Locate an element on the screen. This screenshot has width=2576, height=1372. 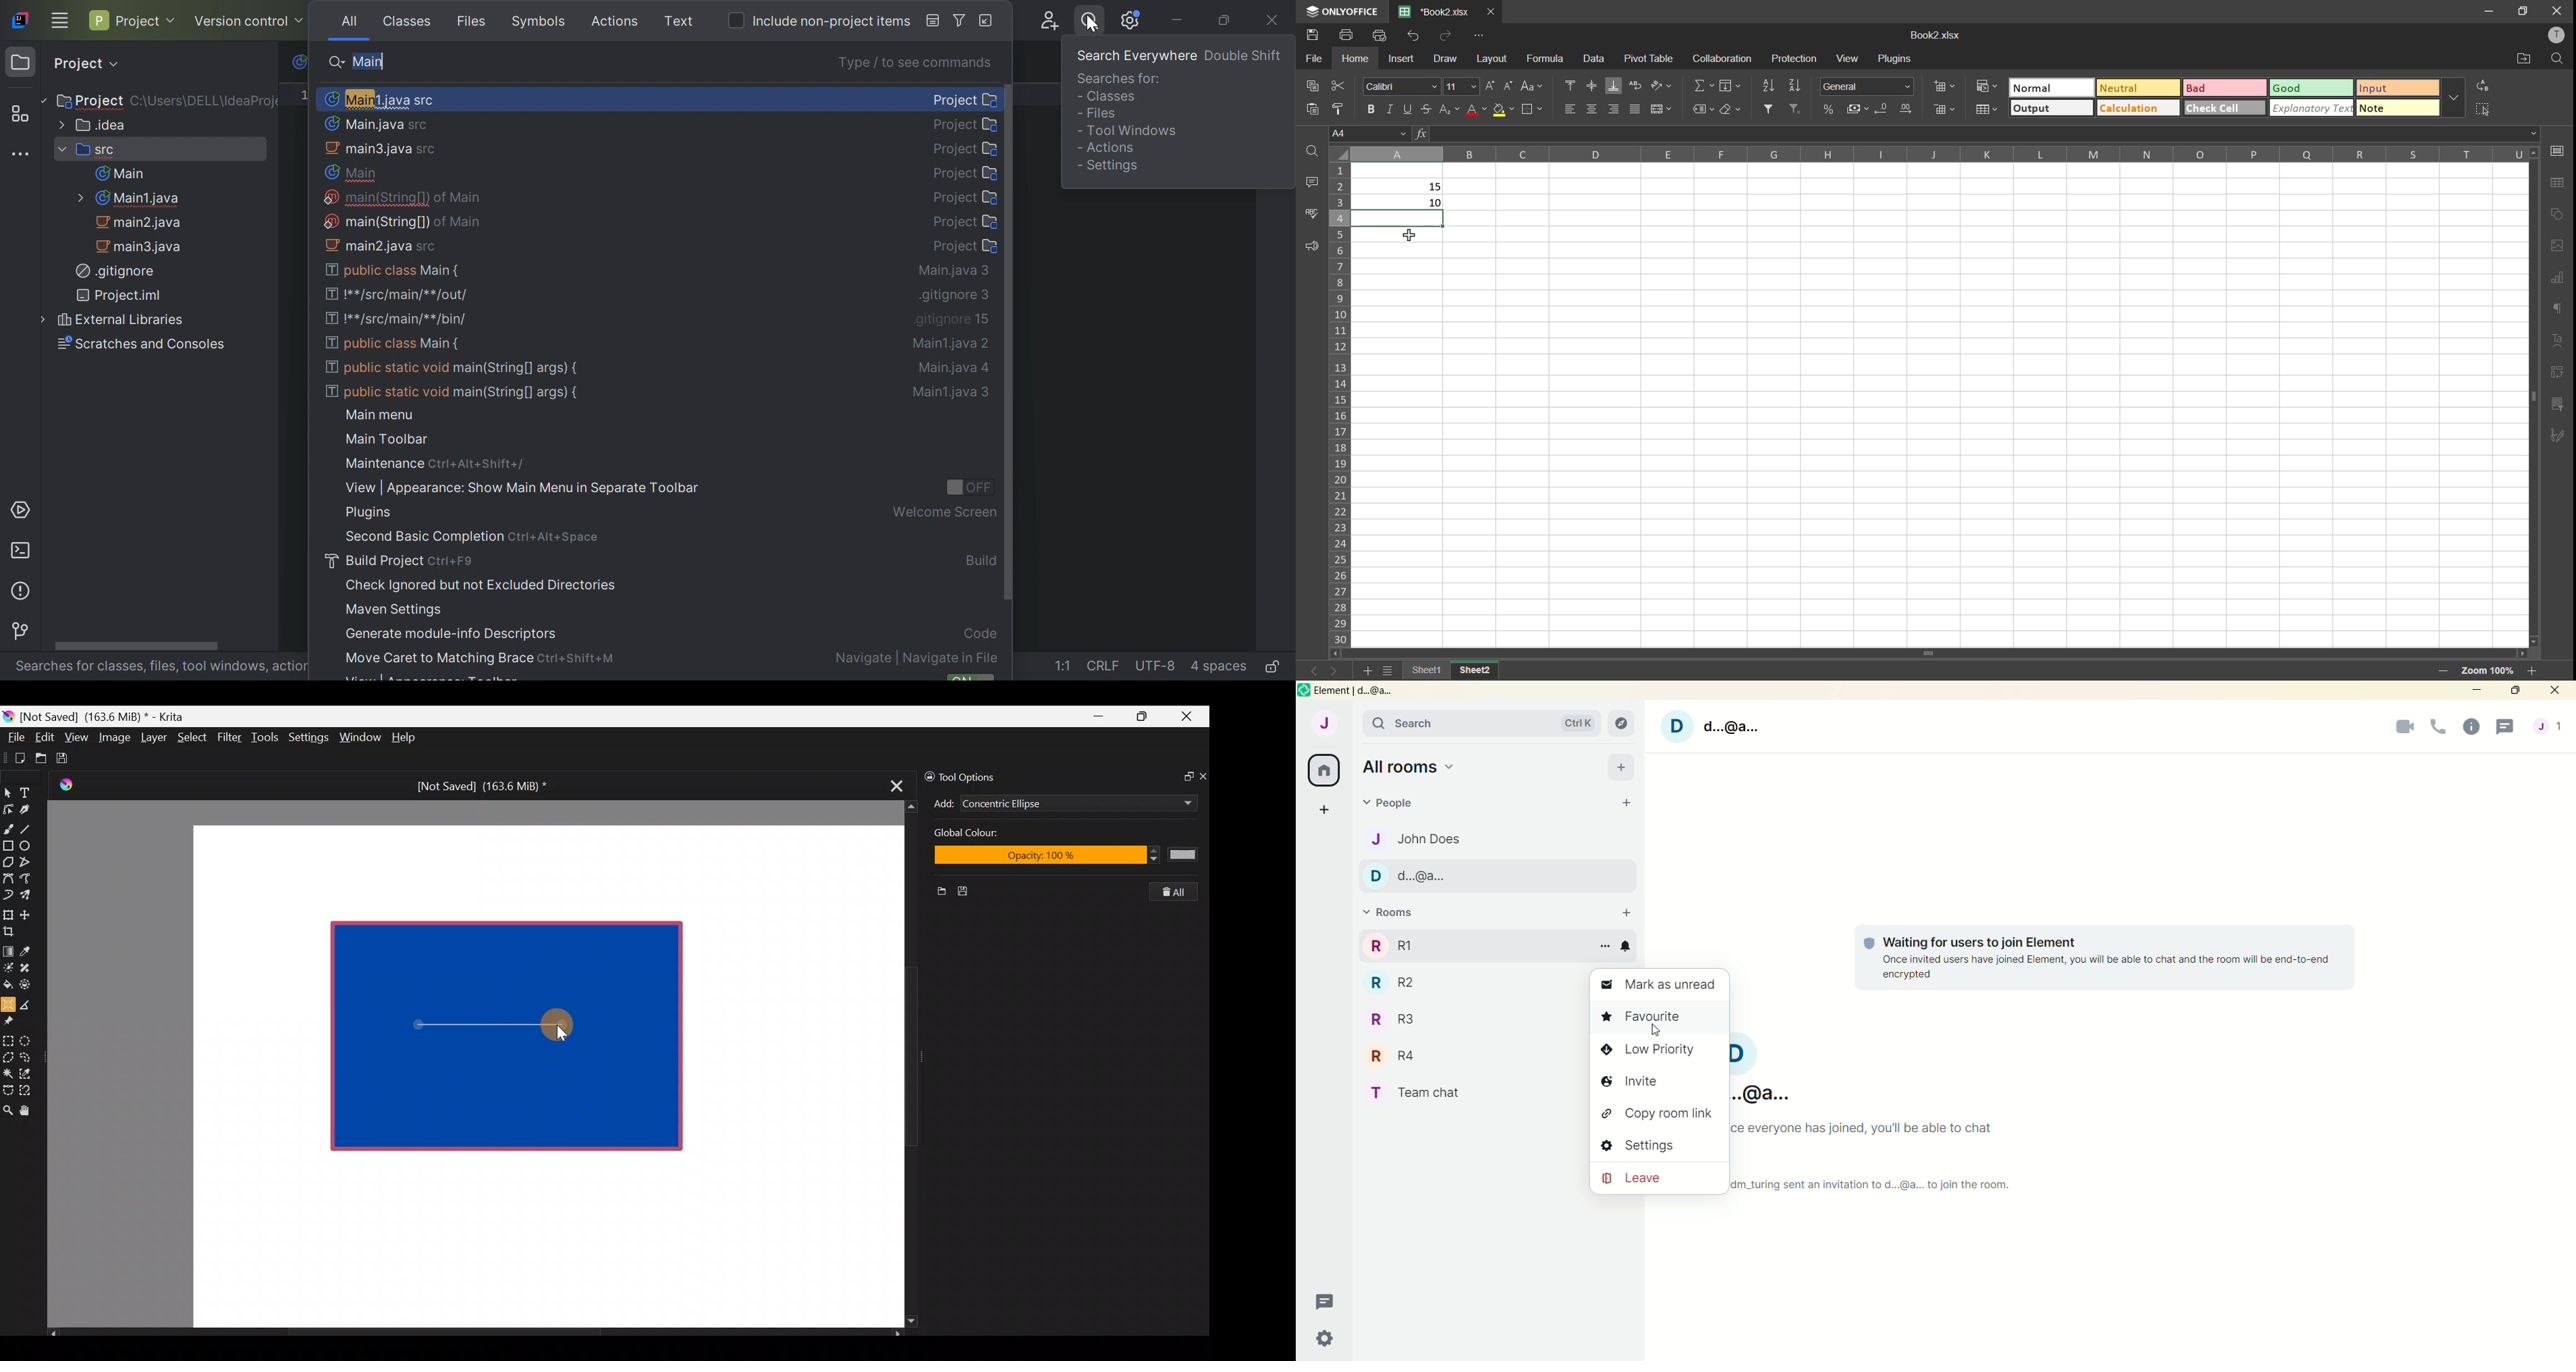
A4 is located at coordinates (1366, 132).